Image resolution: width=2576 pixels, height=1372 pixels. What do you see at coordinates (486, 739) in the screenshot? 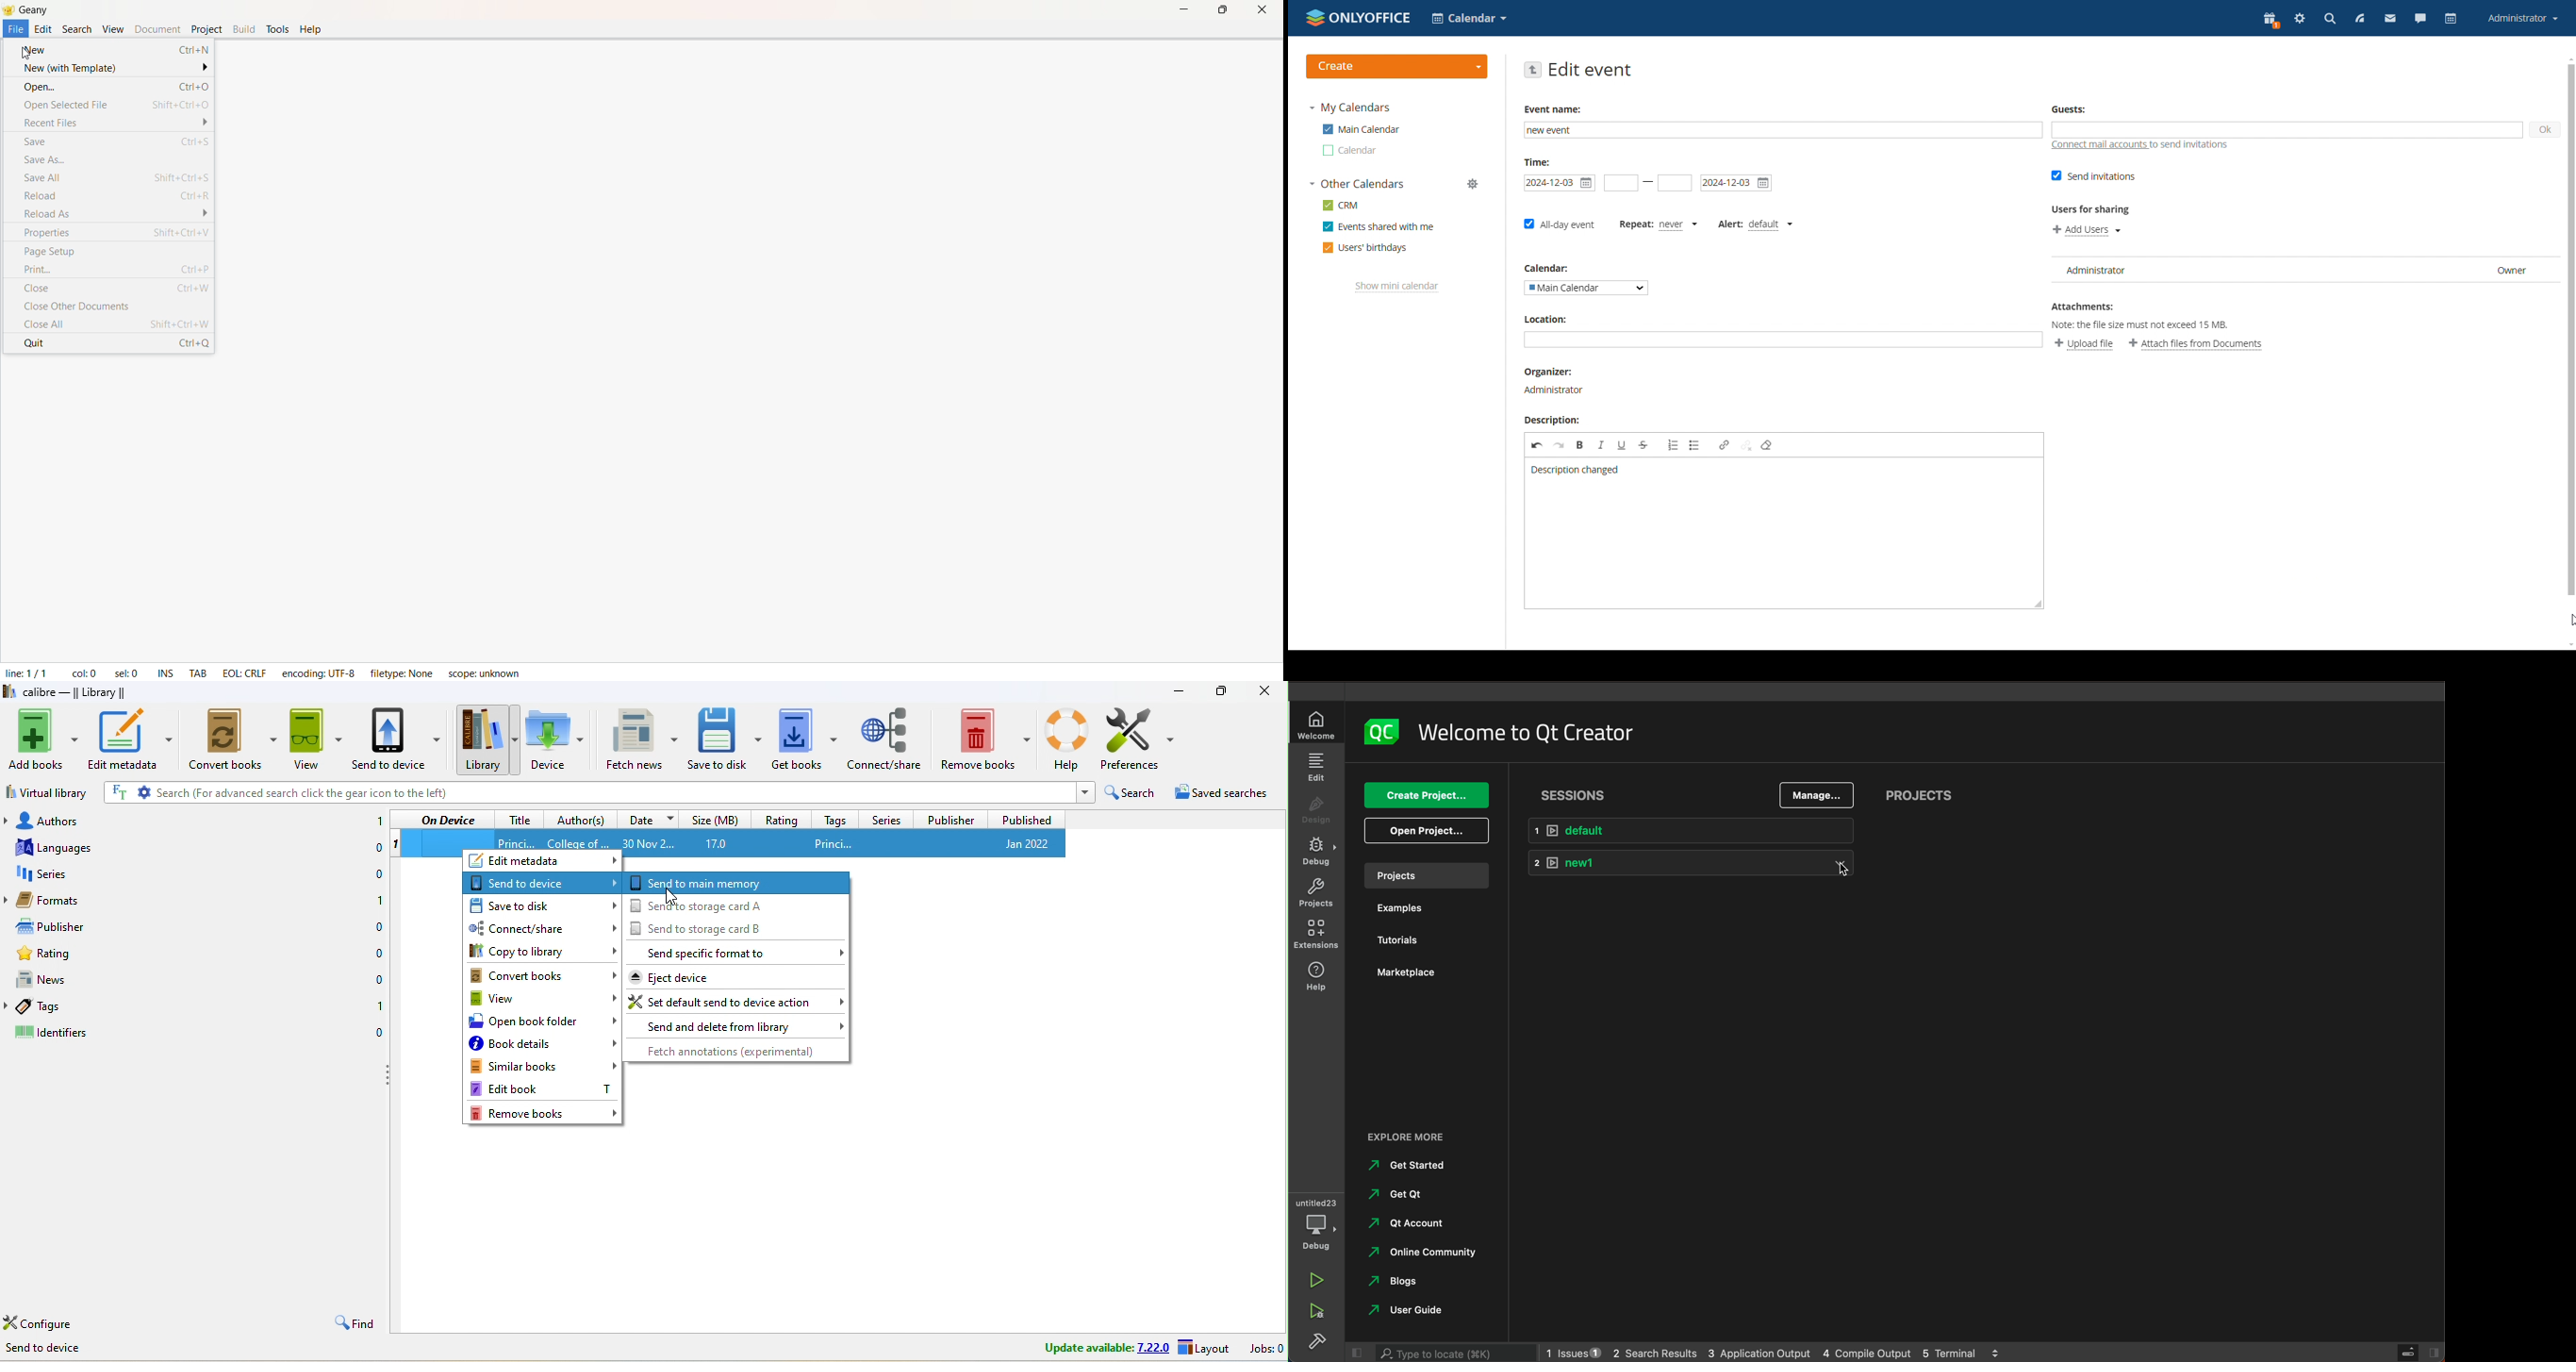
I see `library` at bounding box center [486, 739].